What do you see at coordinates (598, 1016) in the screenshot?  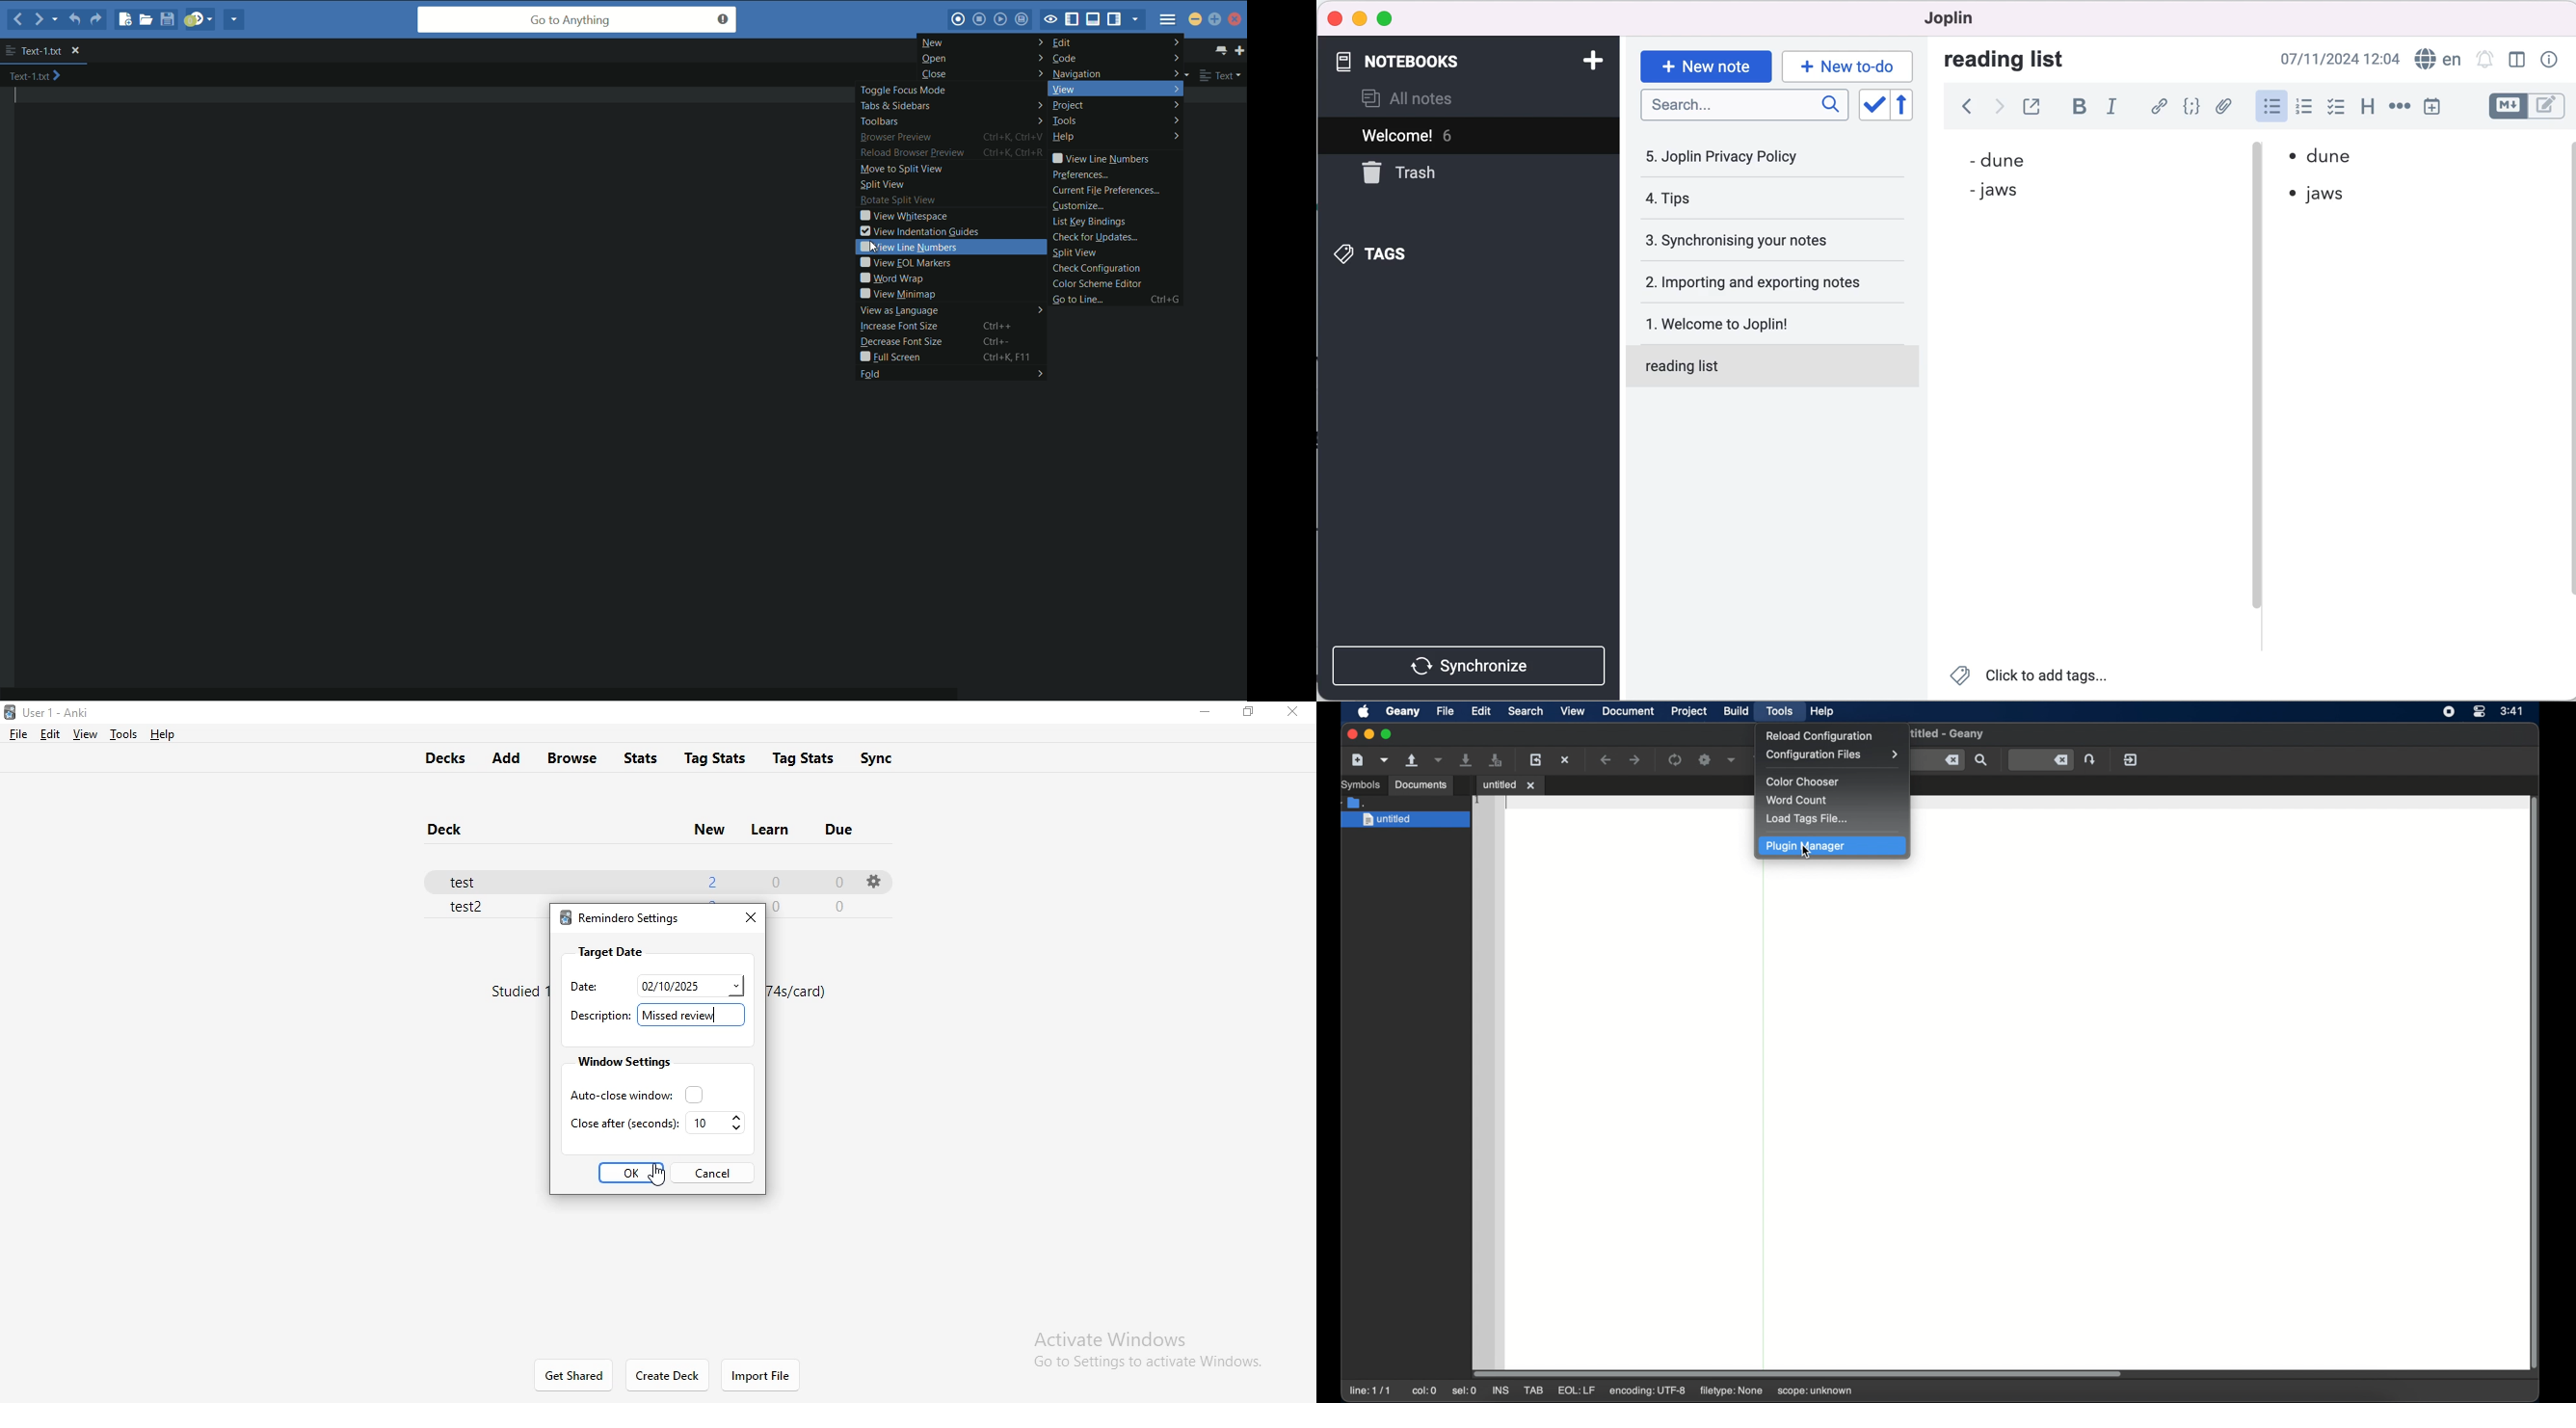 I see `descriptiuon` at bounding box center [598, 1016].